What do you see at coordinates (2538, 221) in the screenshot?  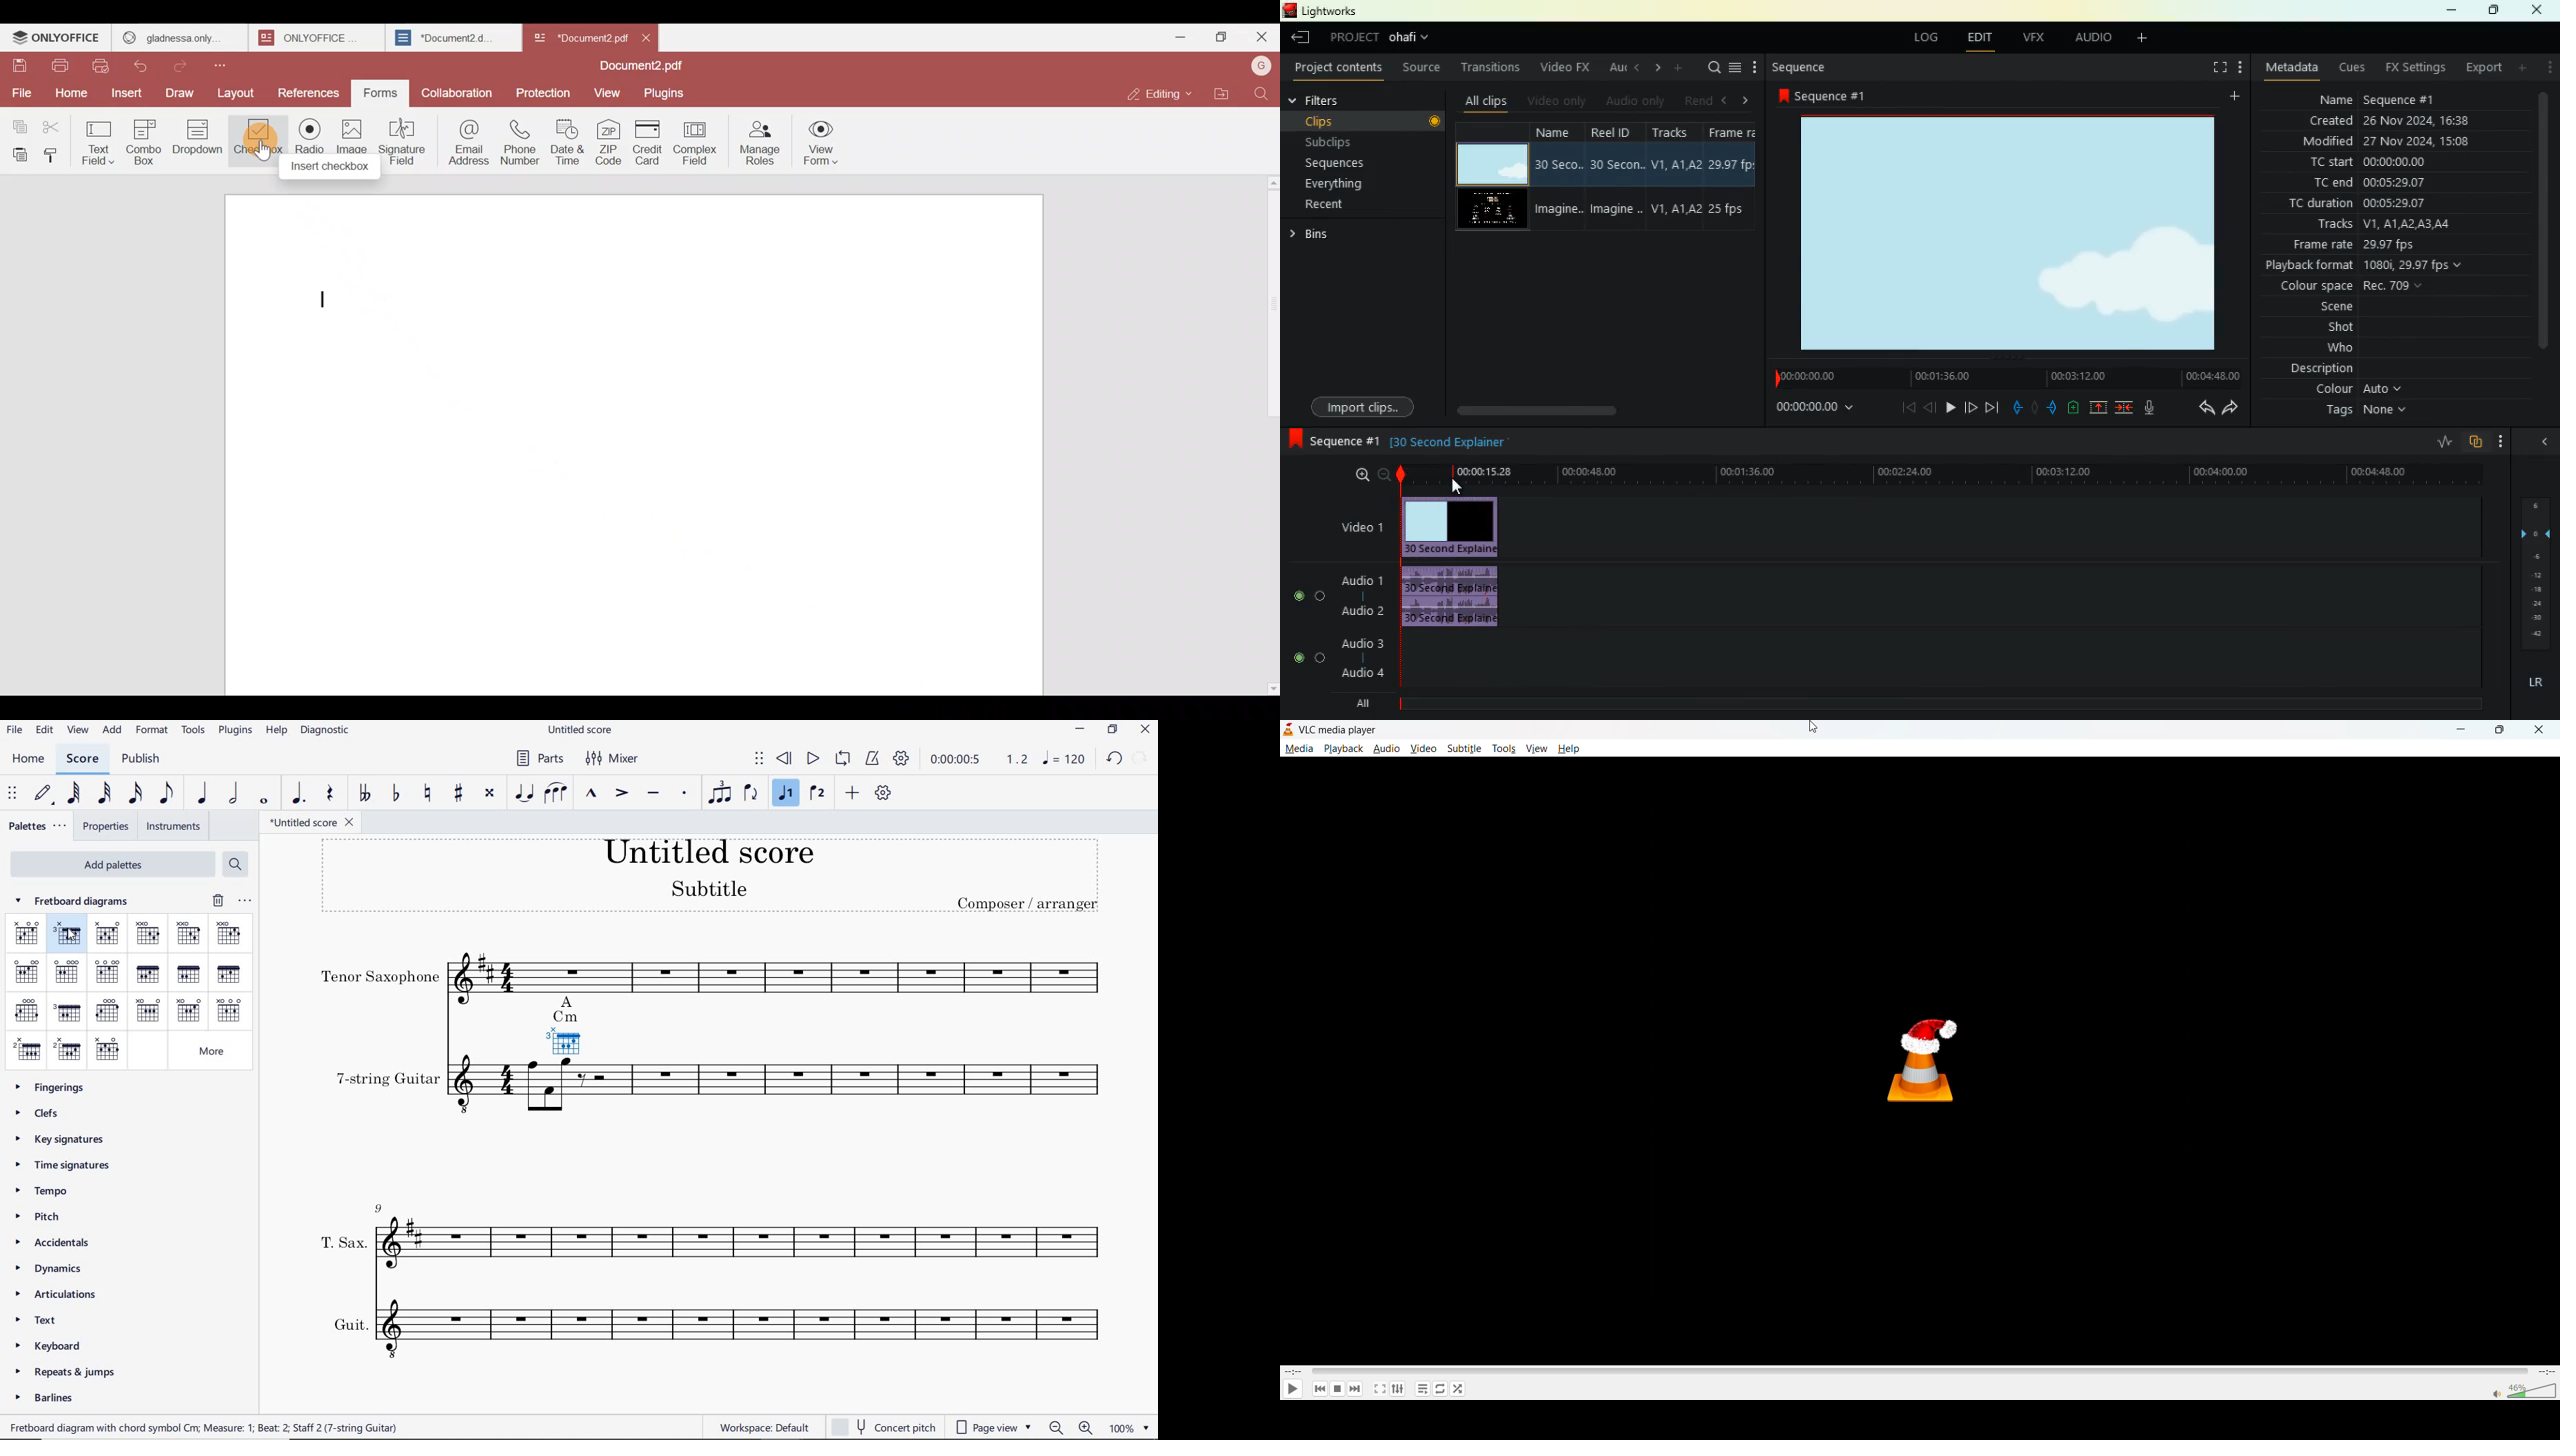 I see `scroll` at bounding box center [2538, 221].